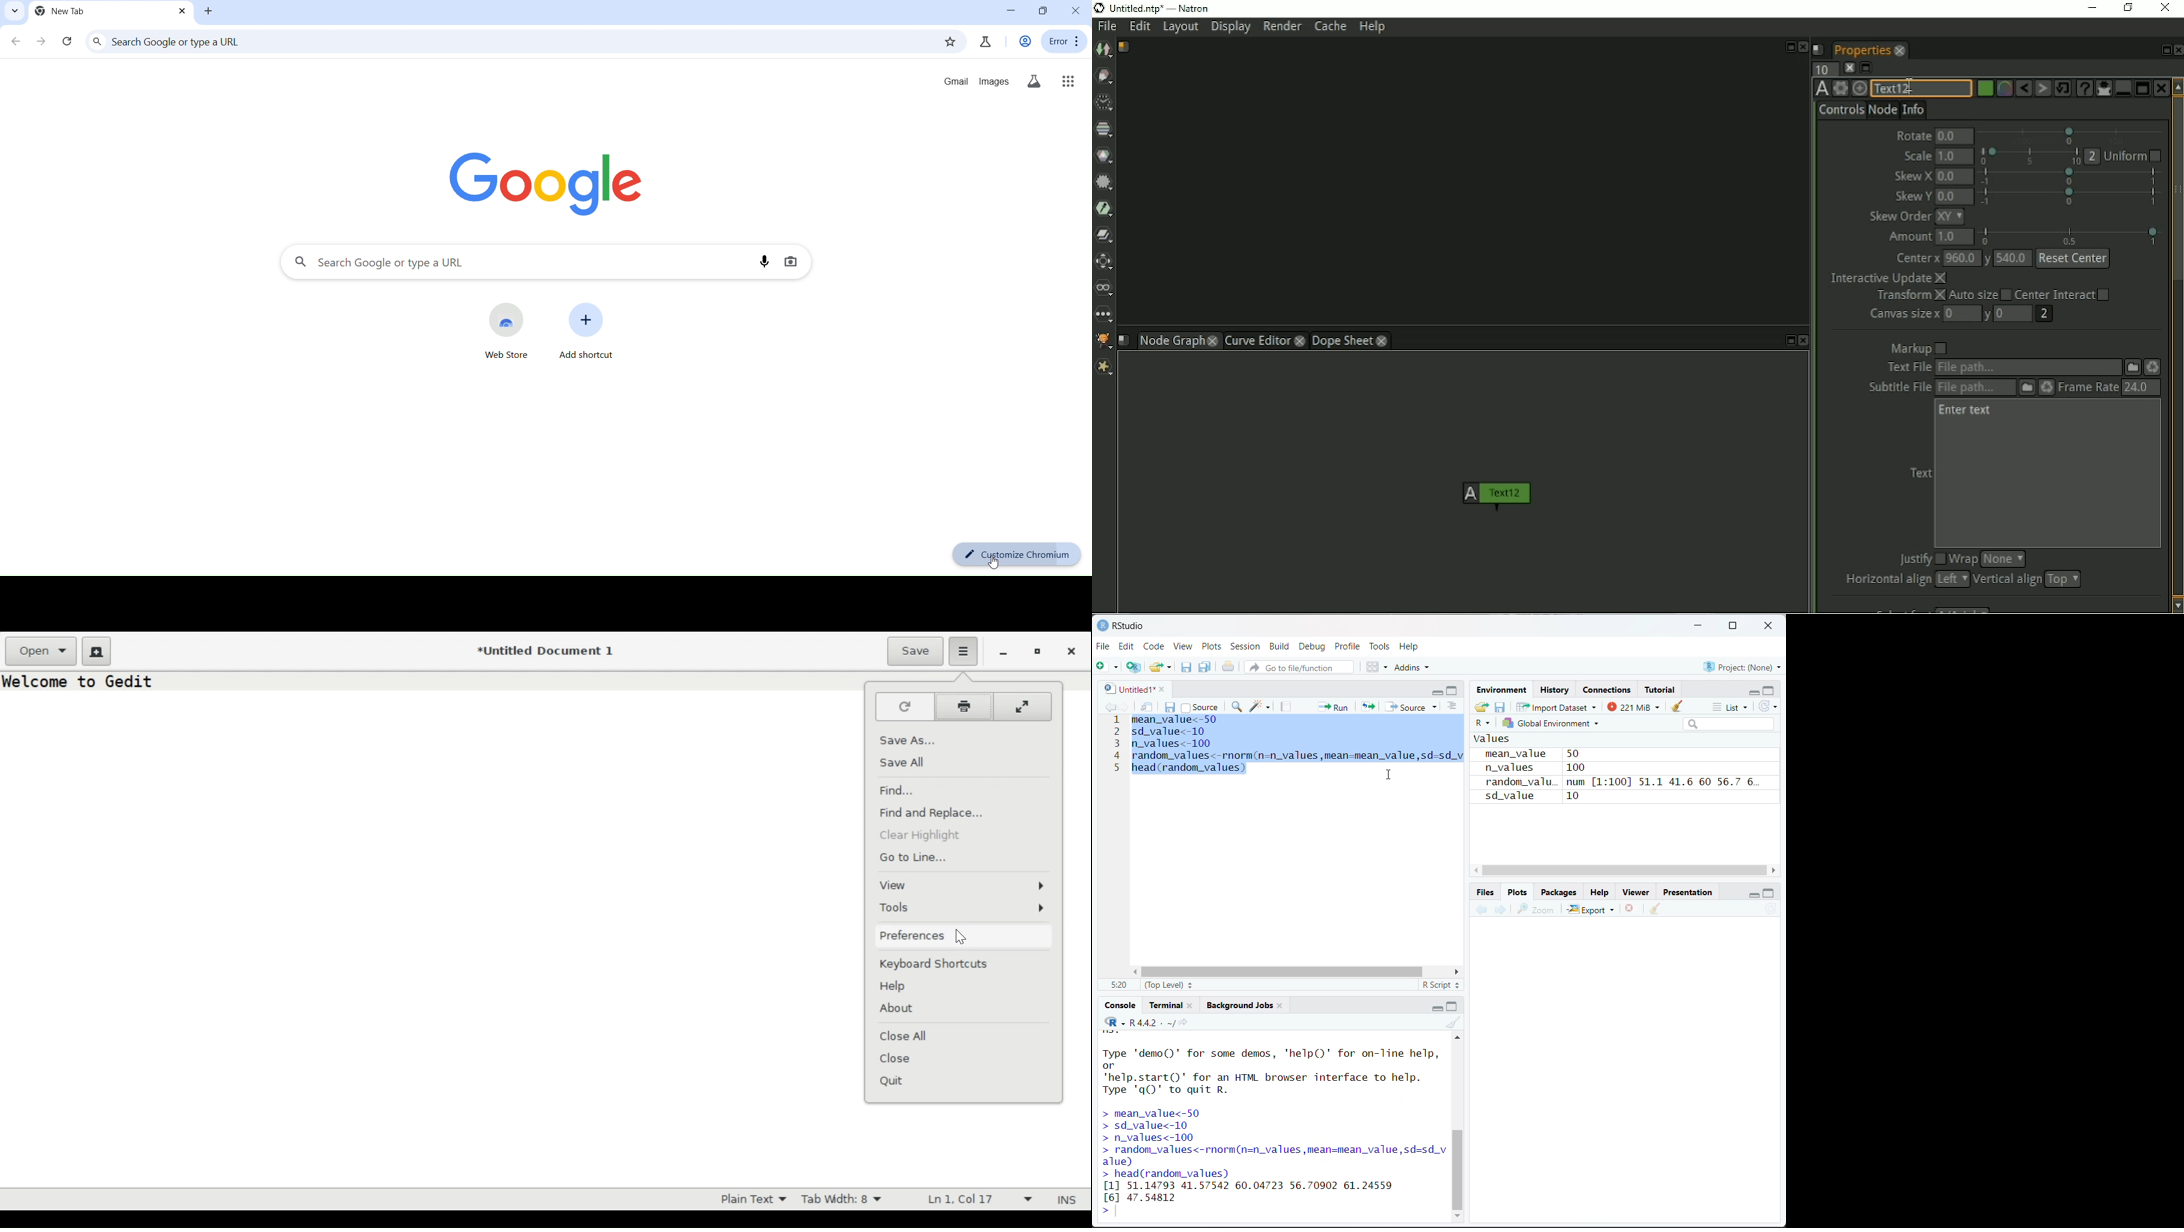 The height and width of the screenshot is (1232, 2184). I want to click on 50, so click(1573, 753).